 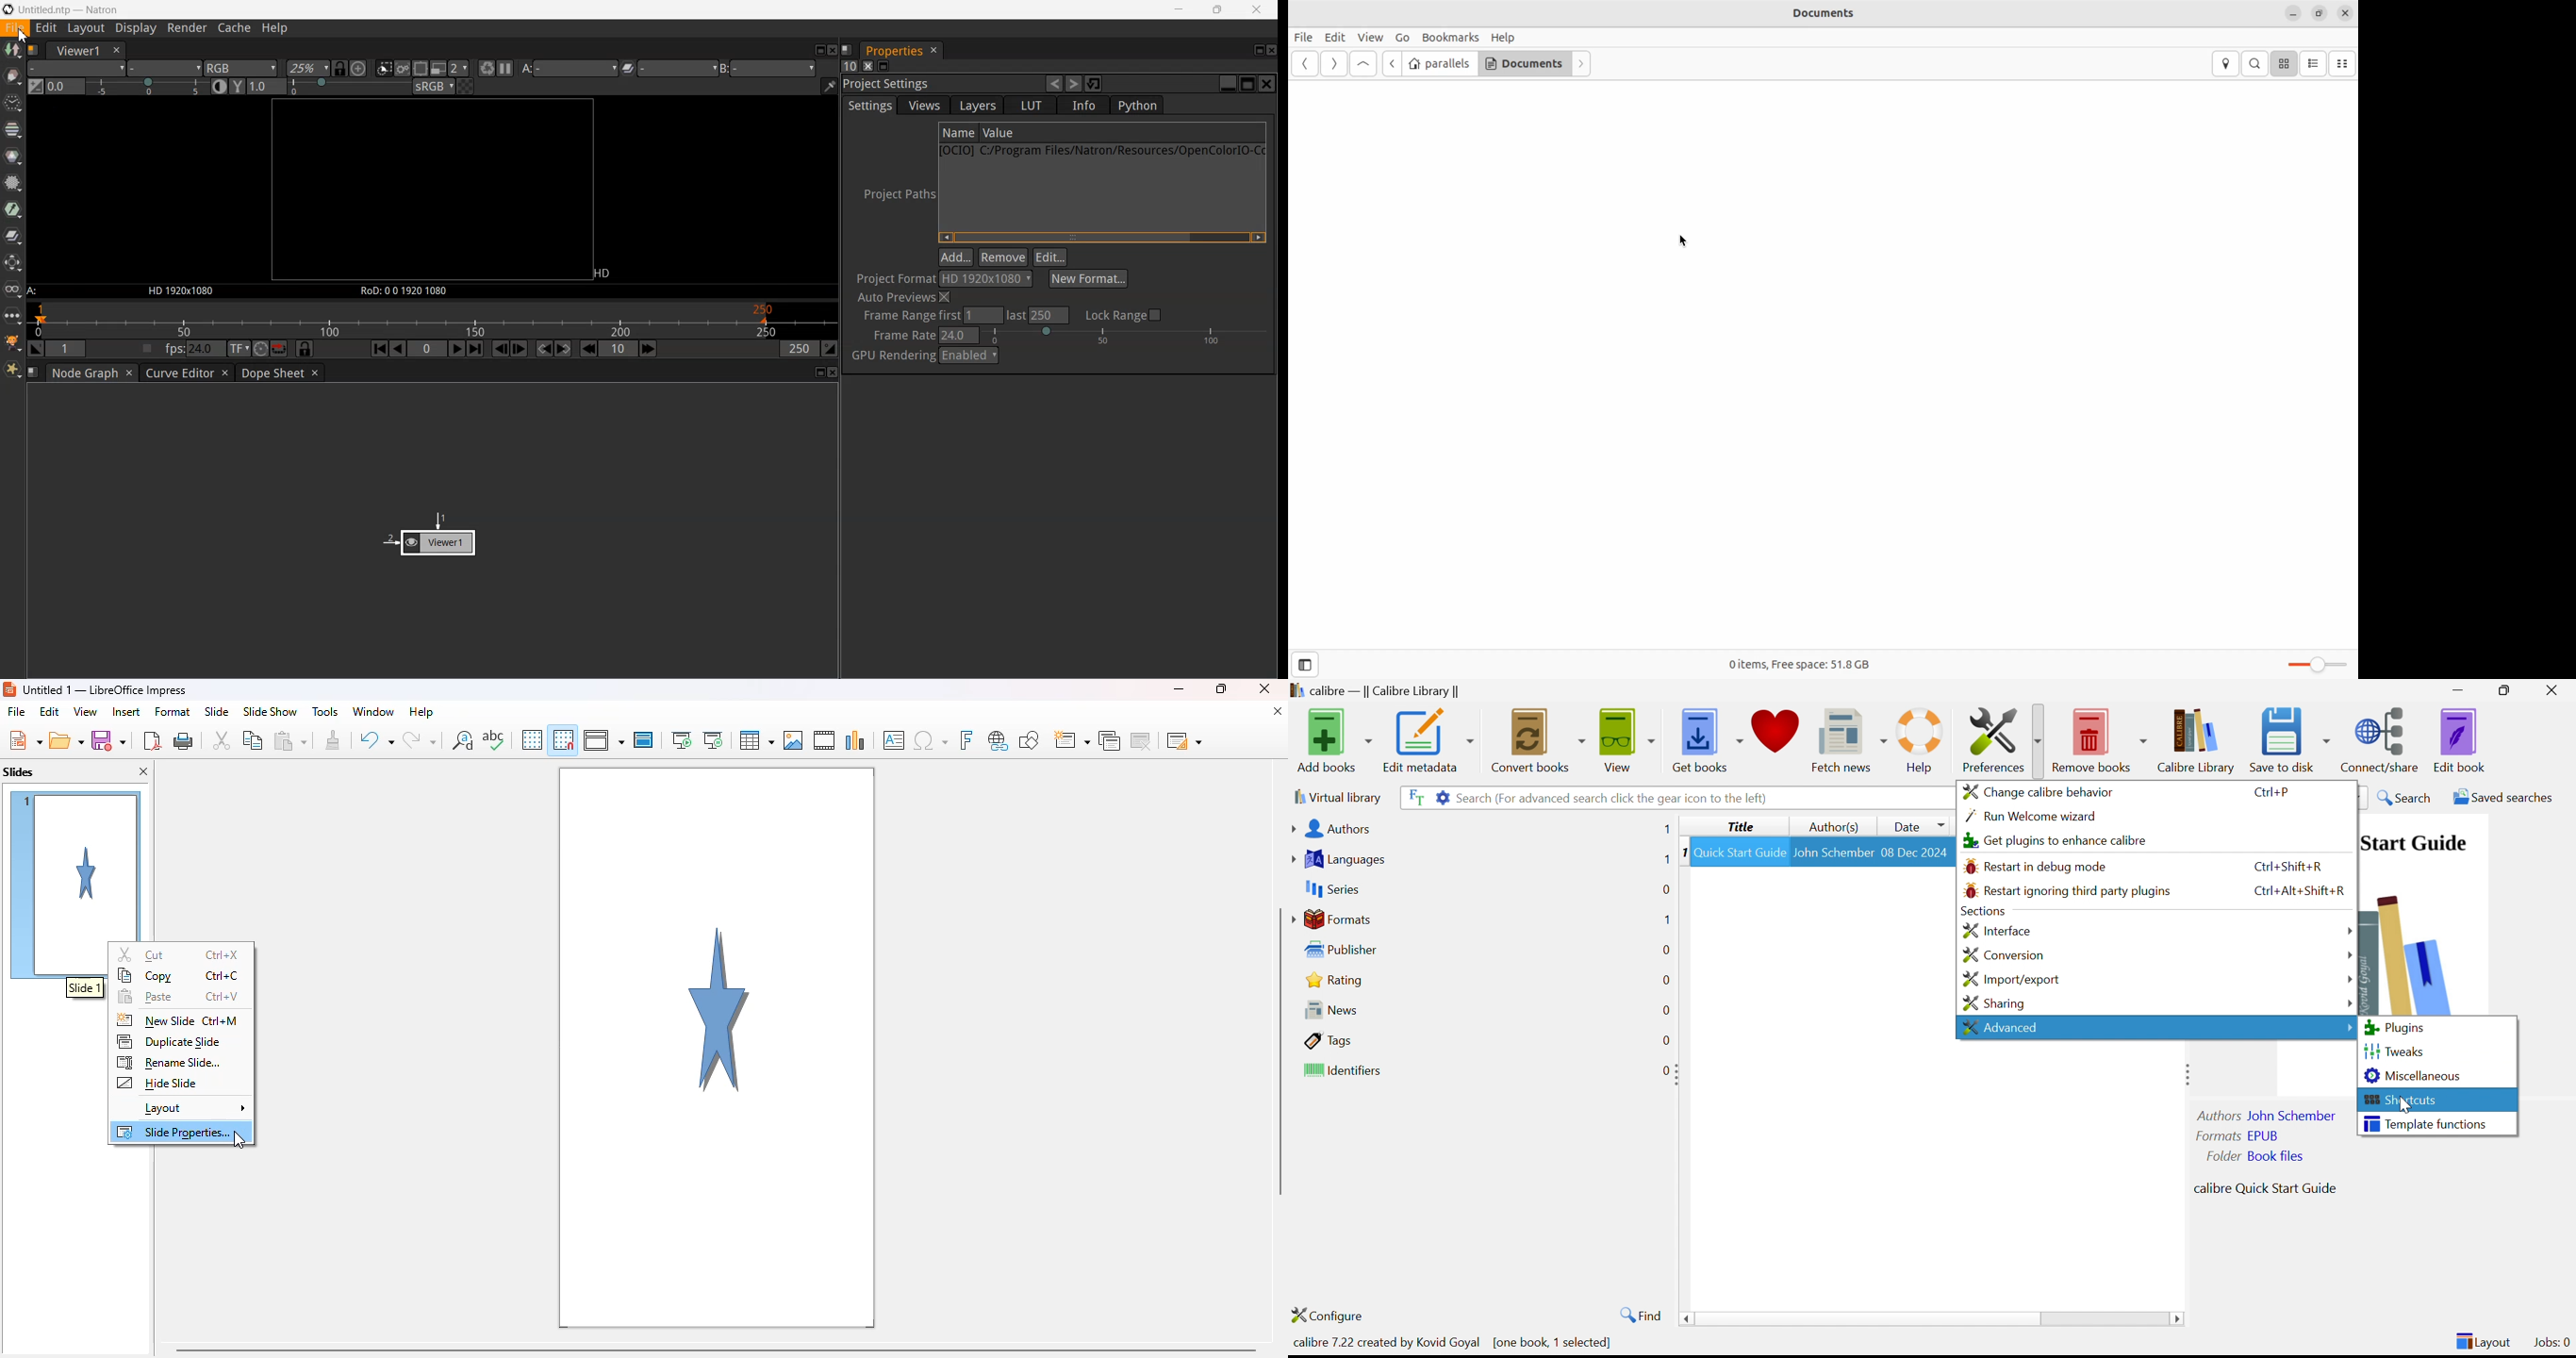 What do you see at coordinates (154, 1020) in the screenshot?
I see `new slide` at bounding box center [154, 1020].